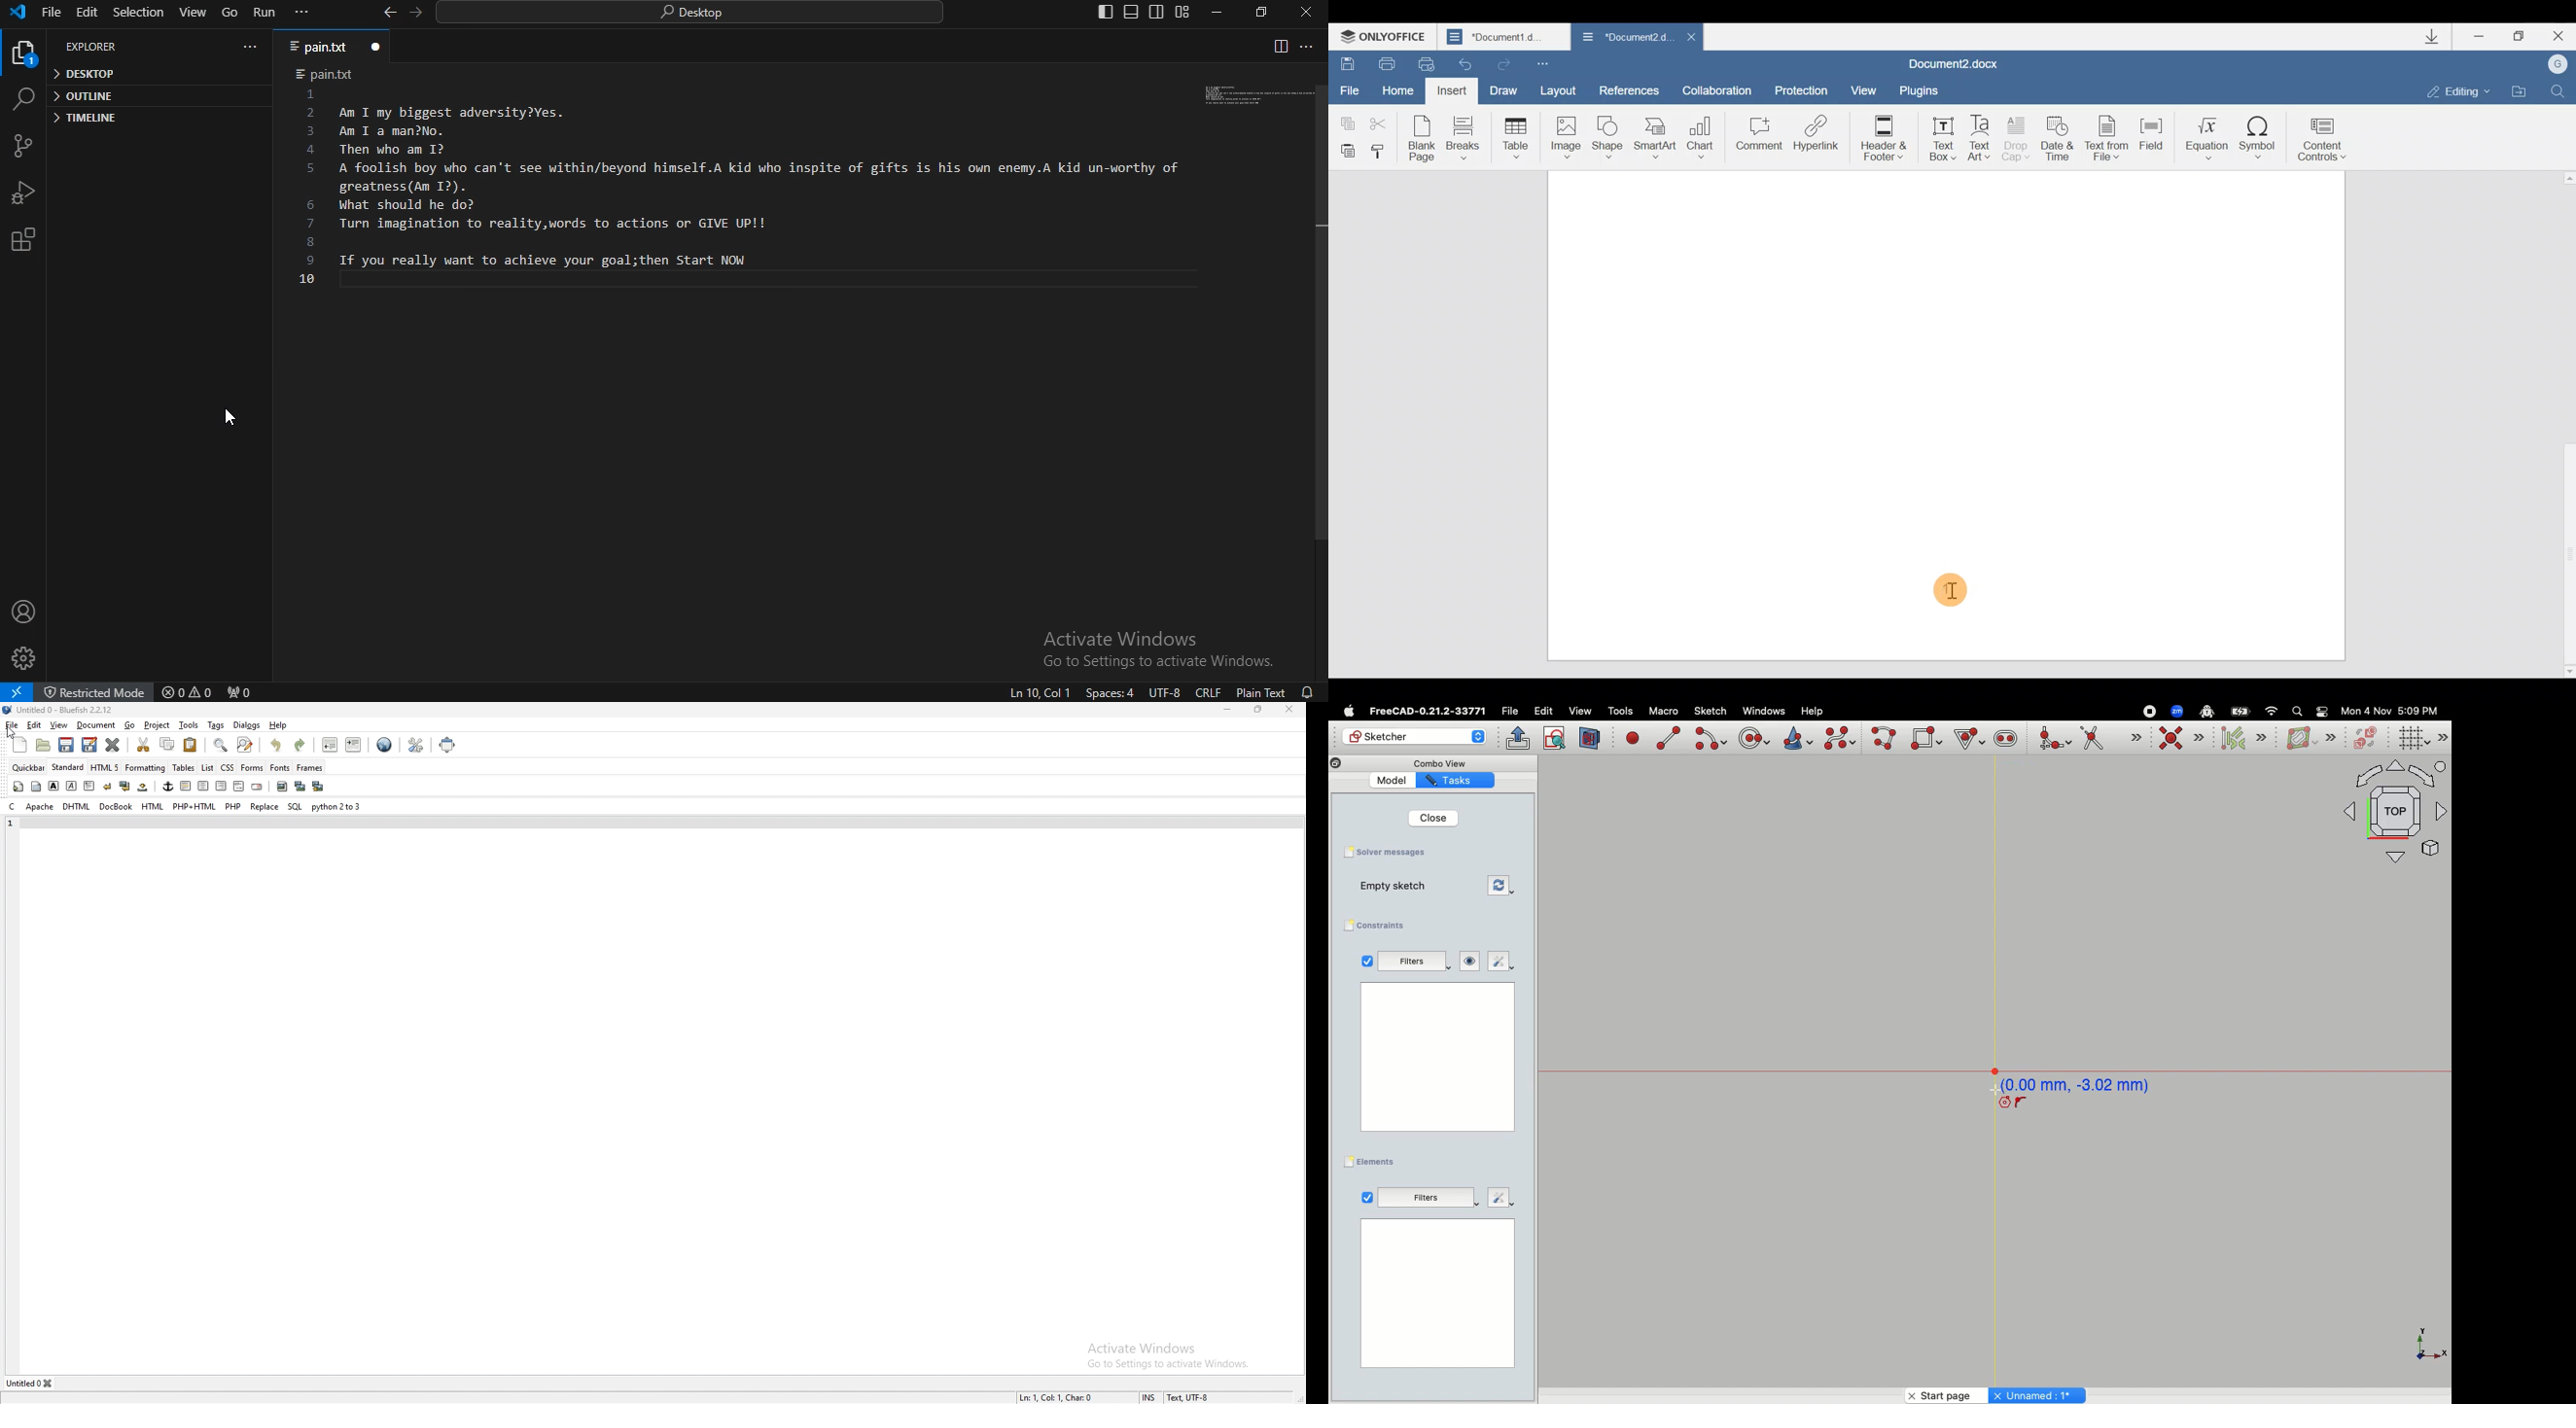 The height and width of the screenshot is (1428, 2576). I want to click on new, so click(20, 745).